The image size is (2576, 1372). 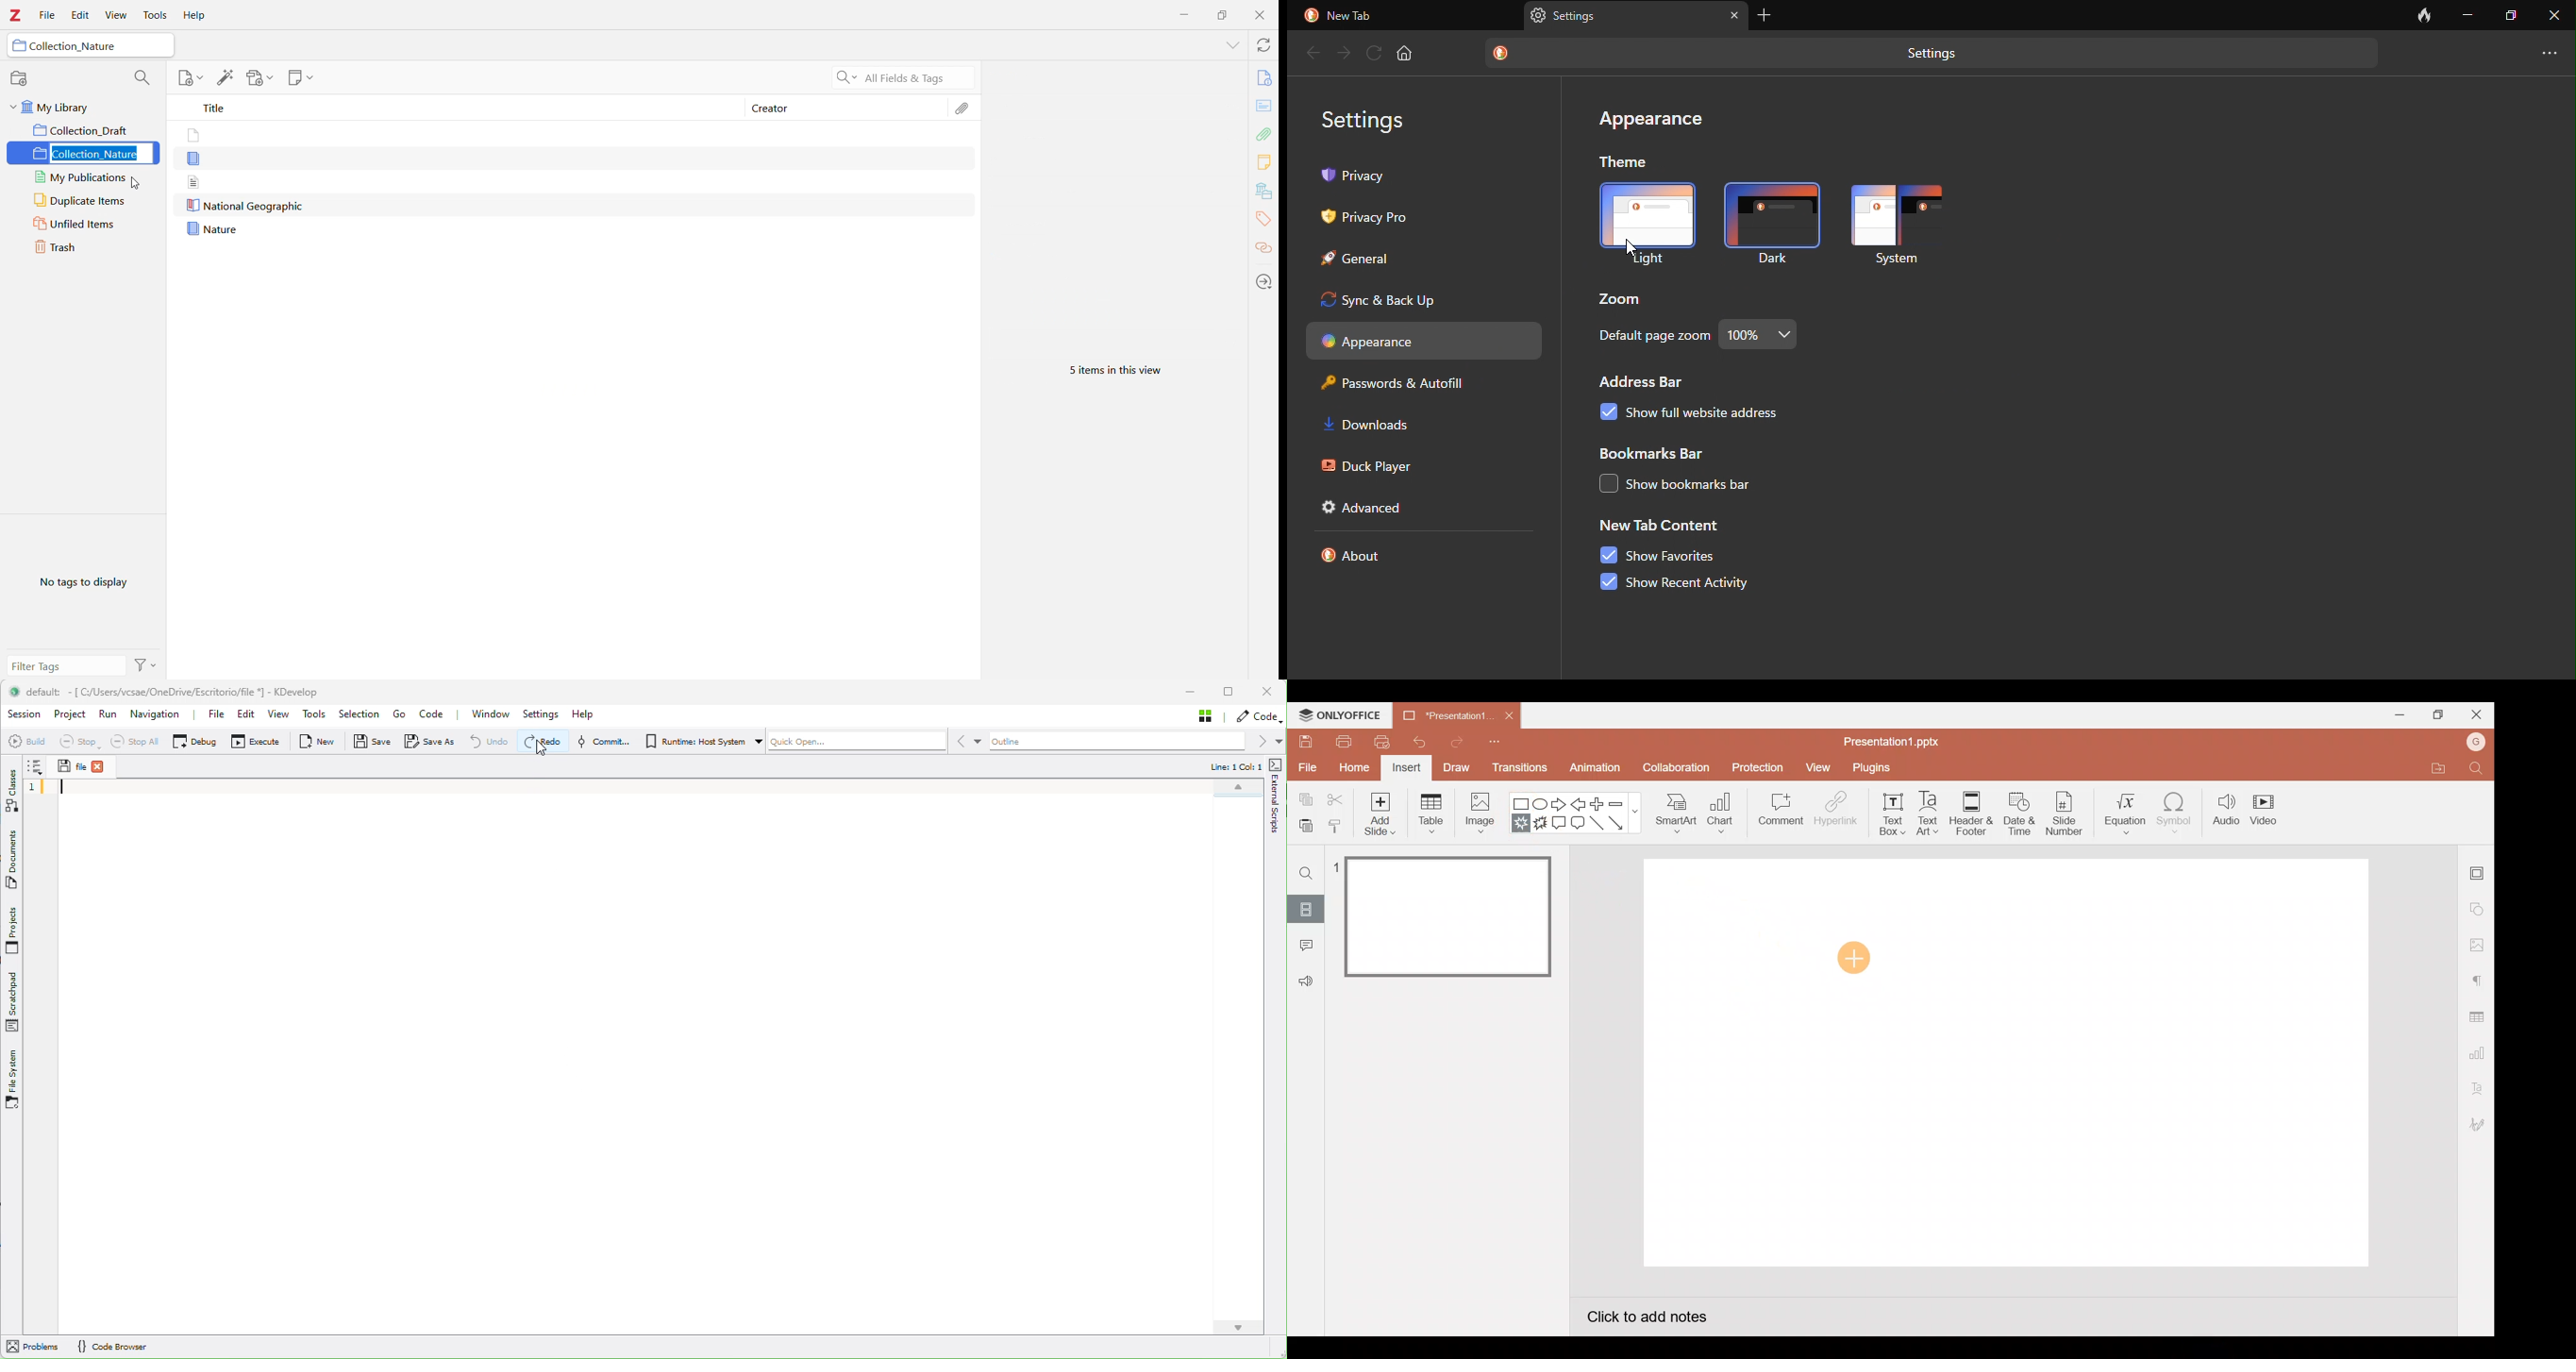 What do you see at coordinates (79, 15) in the screenshot?
I see `Edit` at bounding box center [79, 15].